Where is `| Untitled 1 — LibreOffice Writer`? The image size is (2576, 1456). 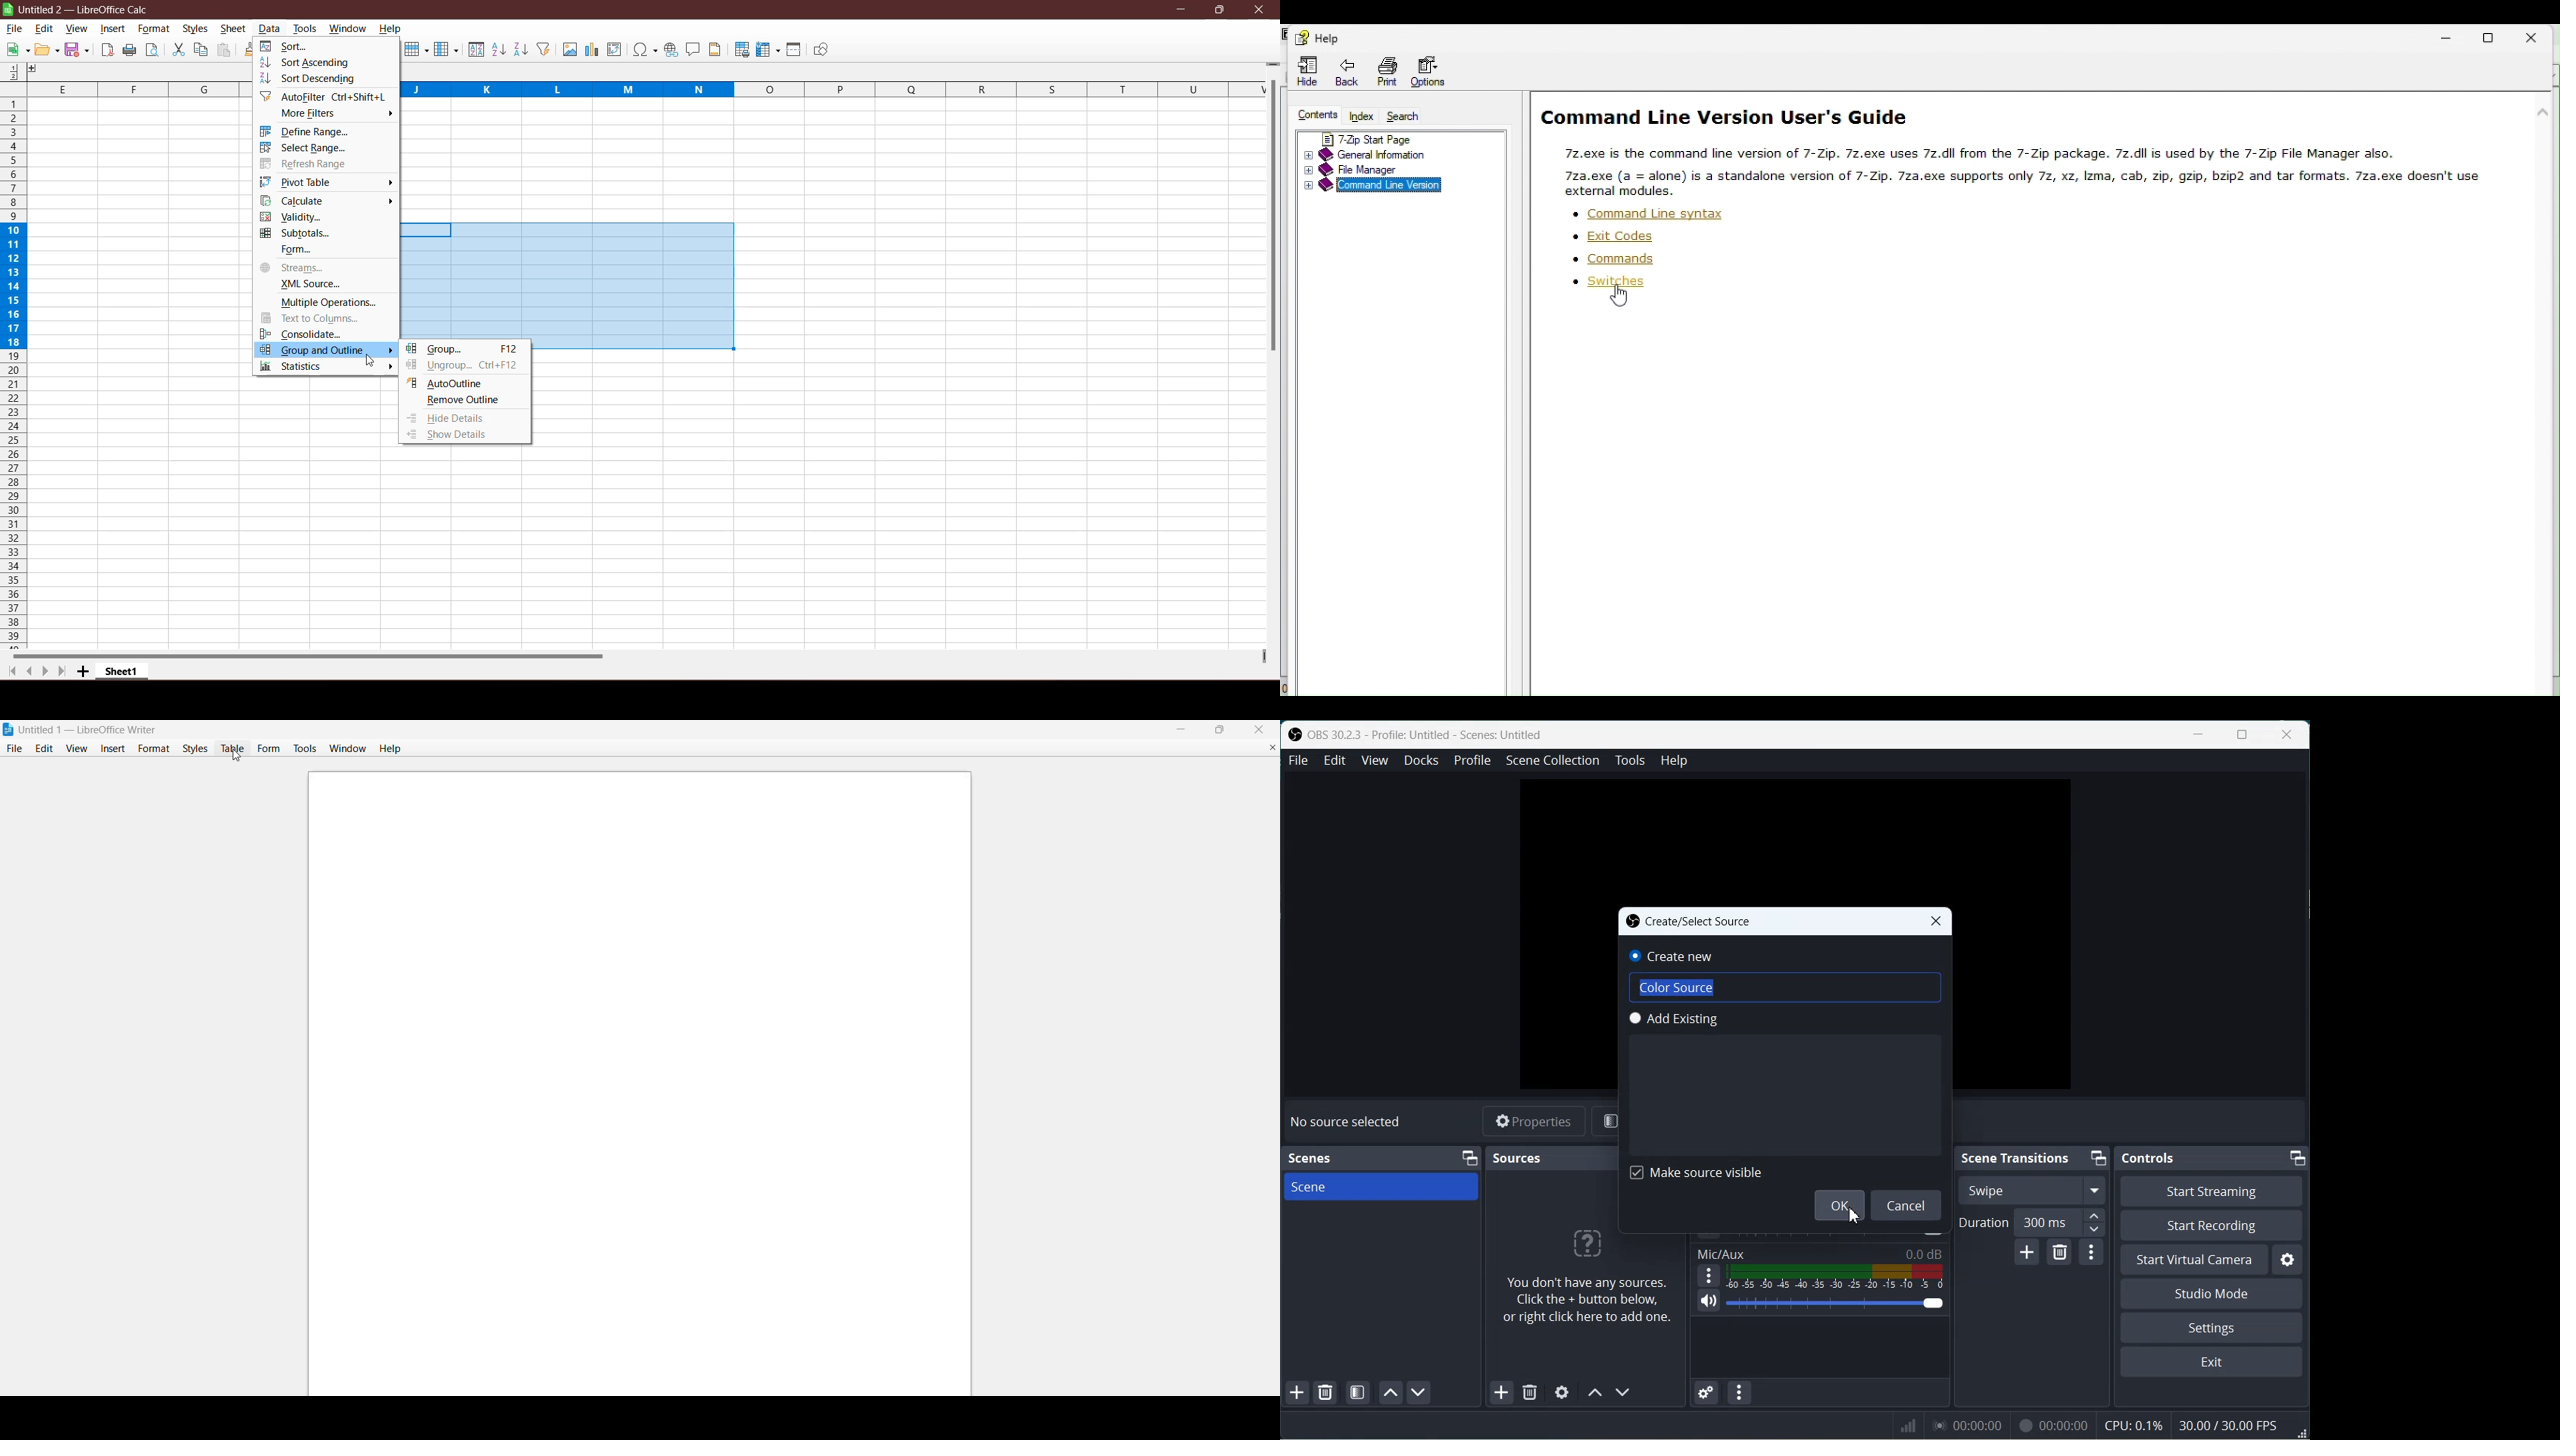
| Untitled 1 — LibreOffice Writer is located at coordinates (89, 729).